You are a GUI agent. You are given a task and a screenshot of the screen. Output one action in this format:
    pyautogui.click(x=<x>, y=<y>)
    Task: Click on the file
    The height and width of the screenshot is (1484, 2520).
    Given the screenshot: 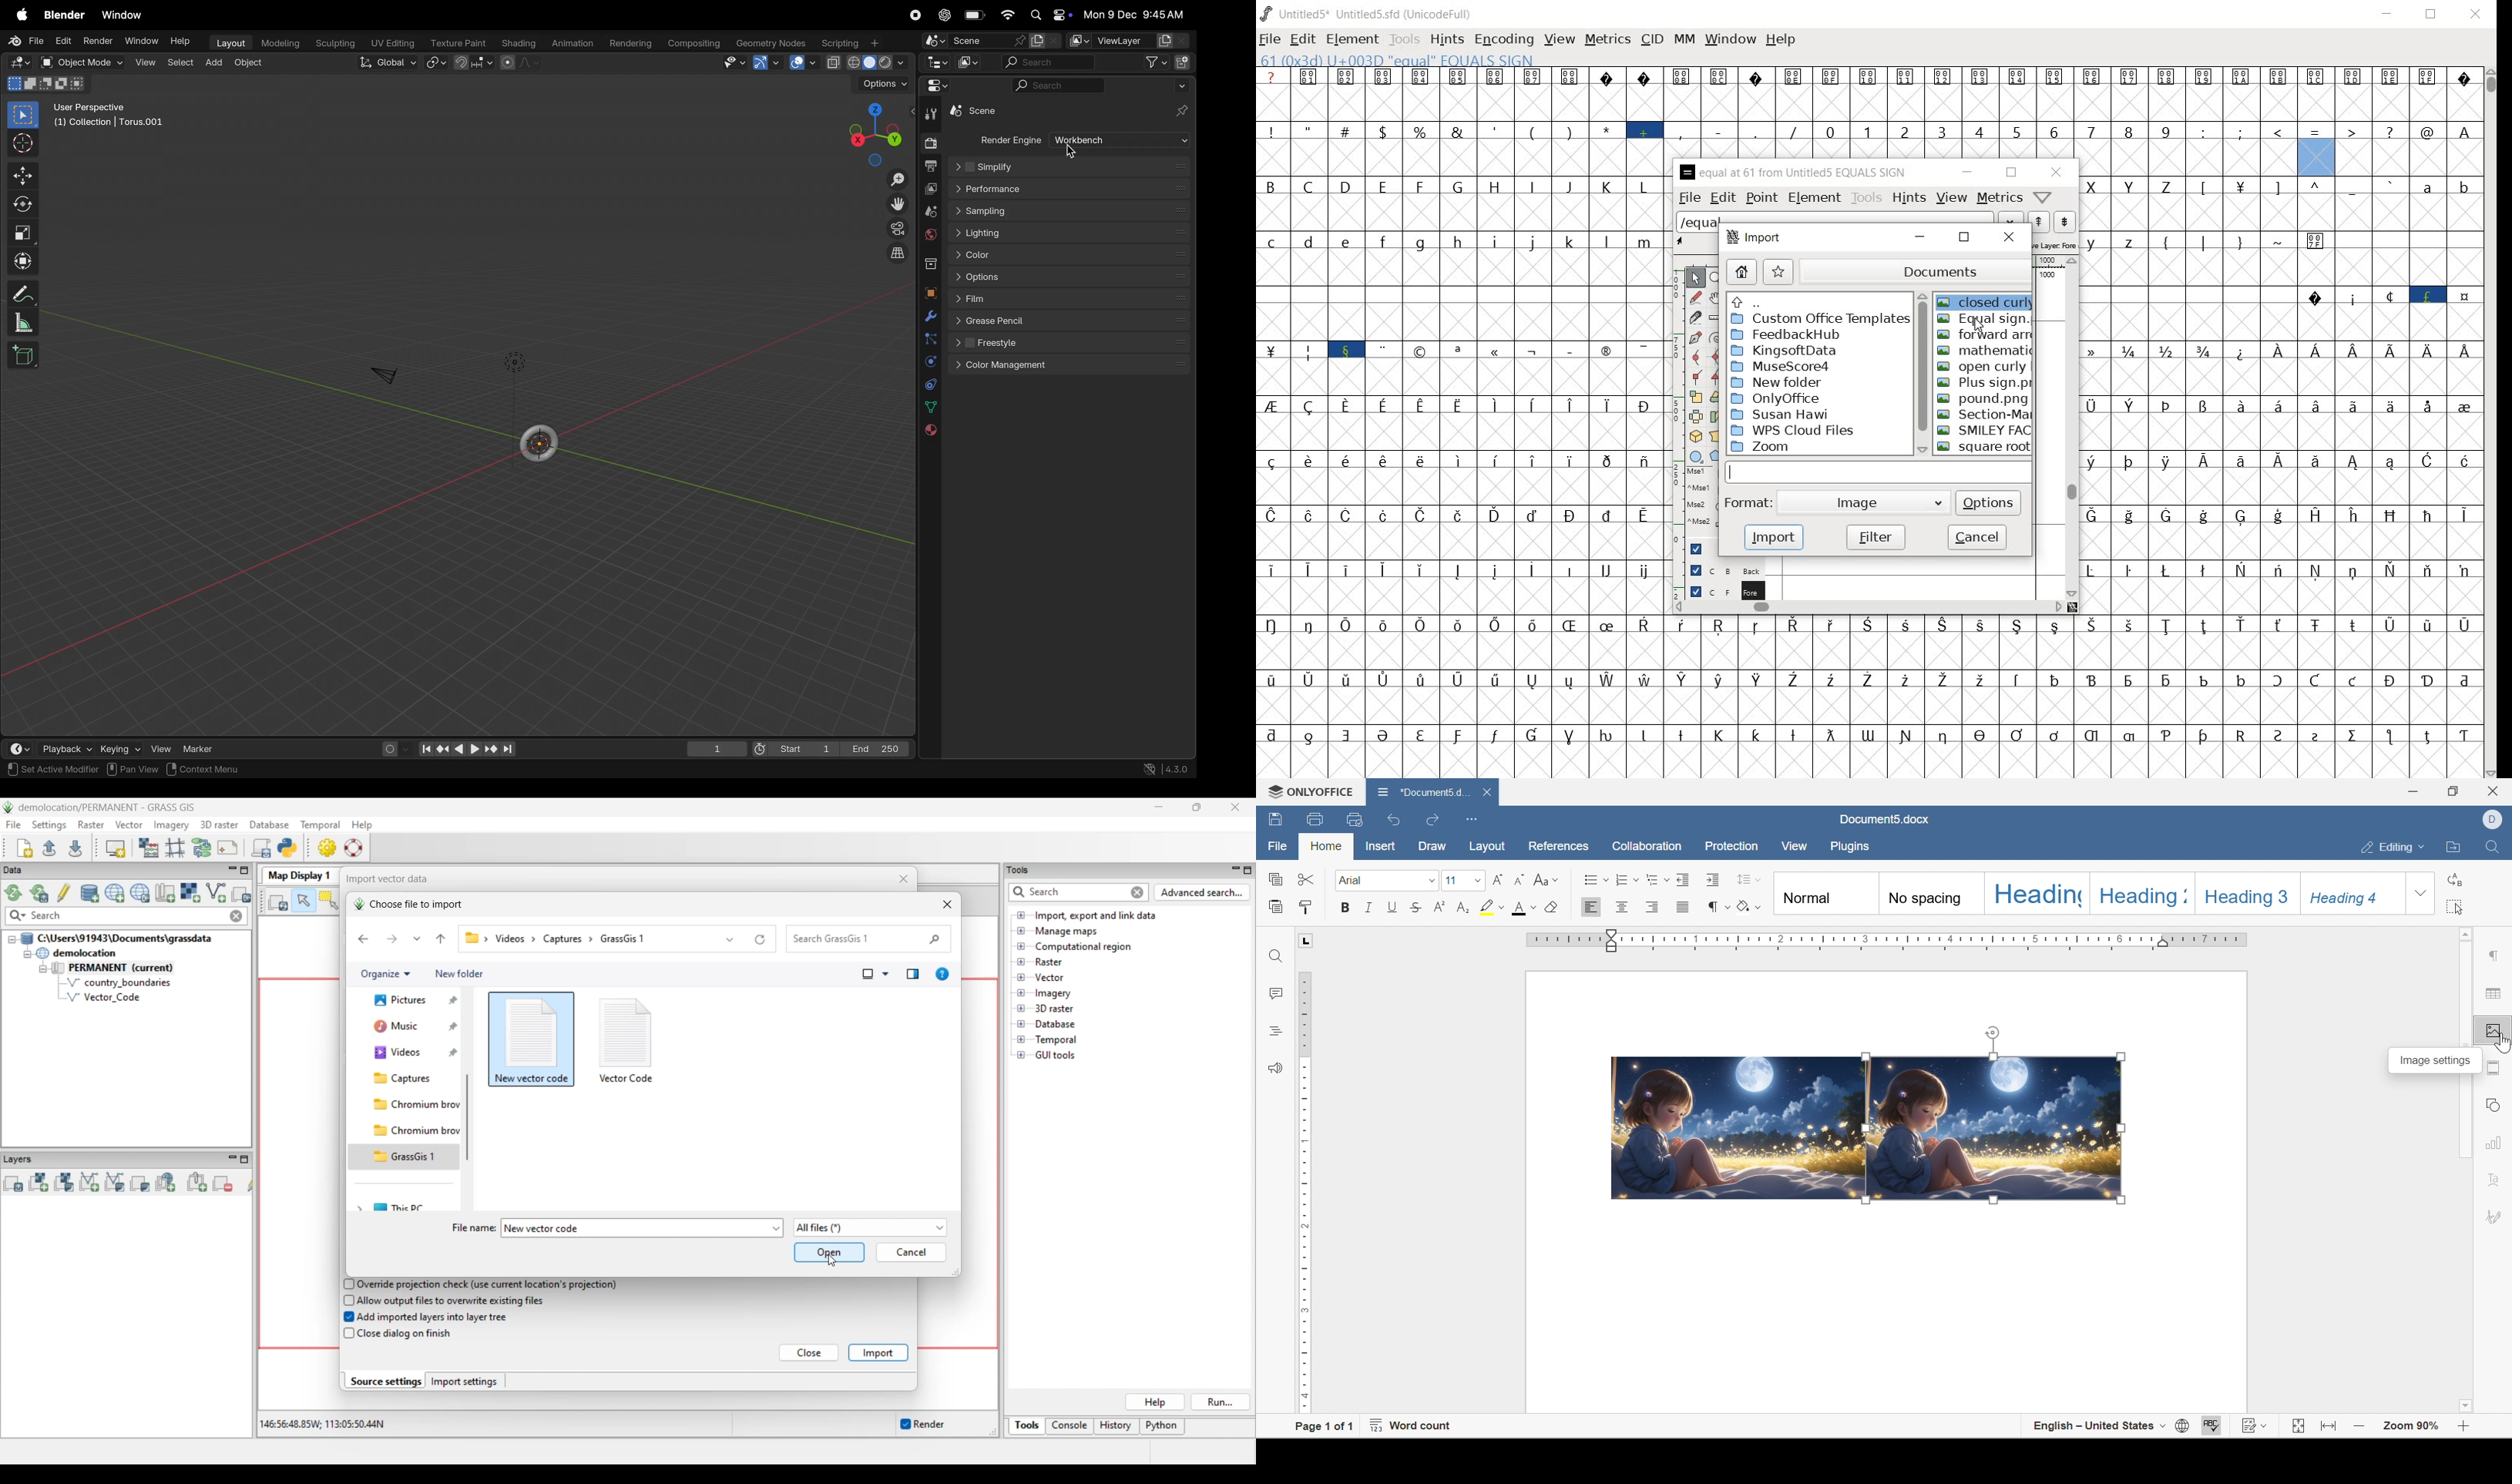 What is the action you would take?
    pyautogui.click(x=1280, y=846)
    